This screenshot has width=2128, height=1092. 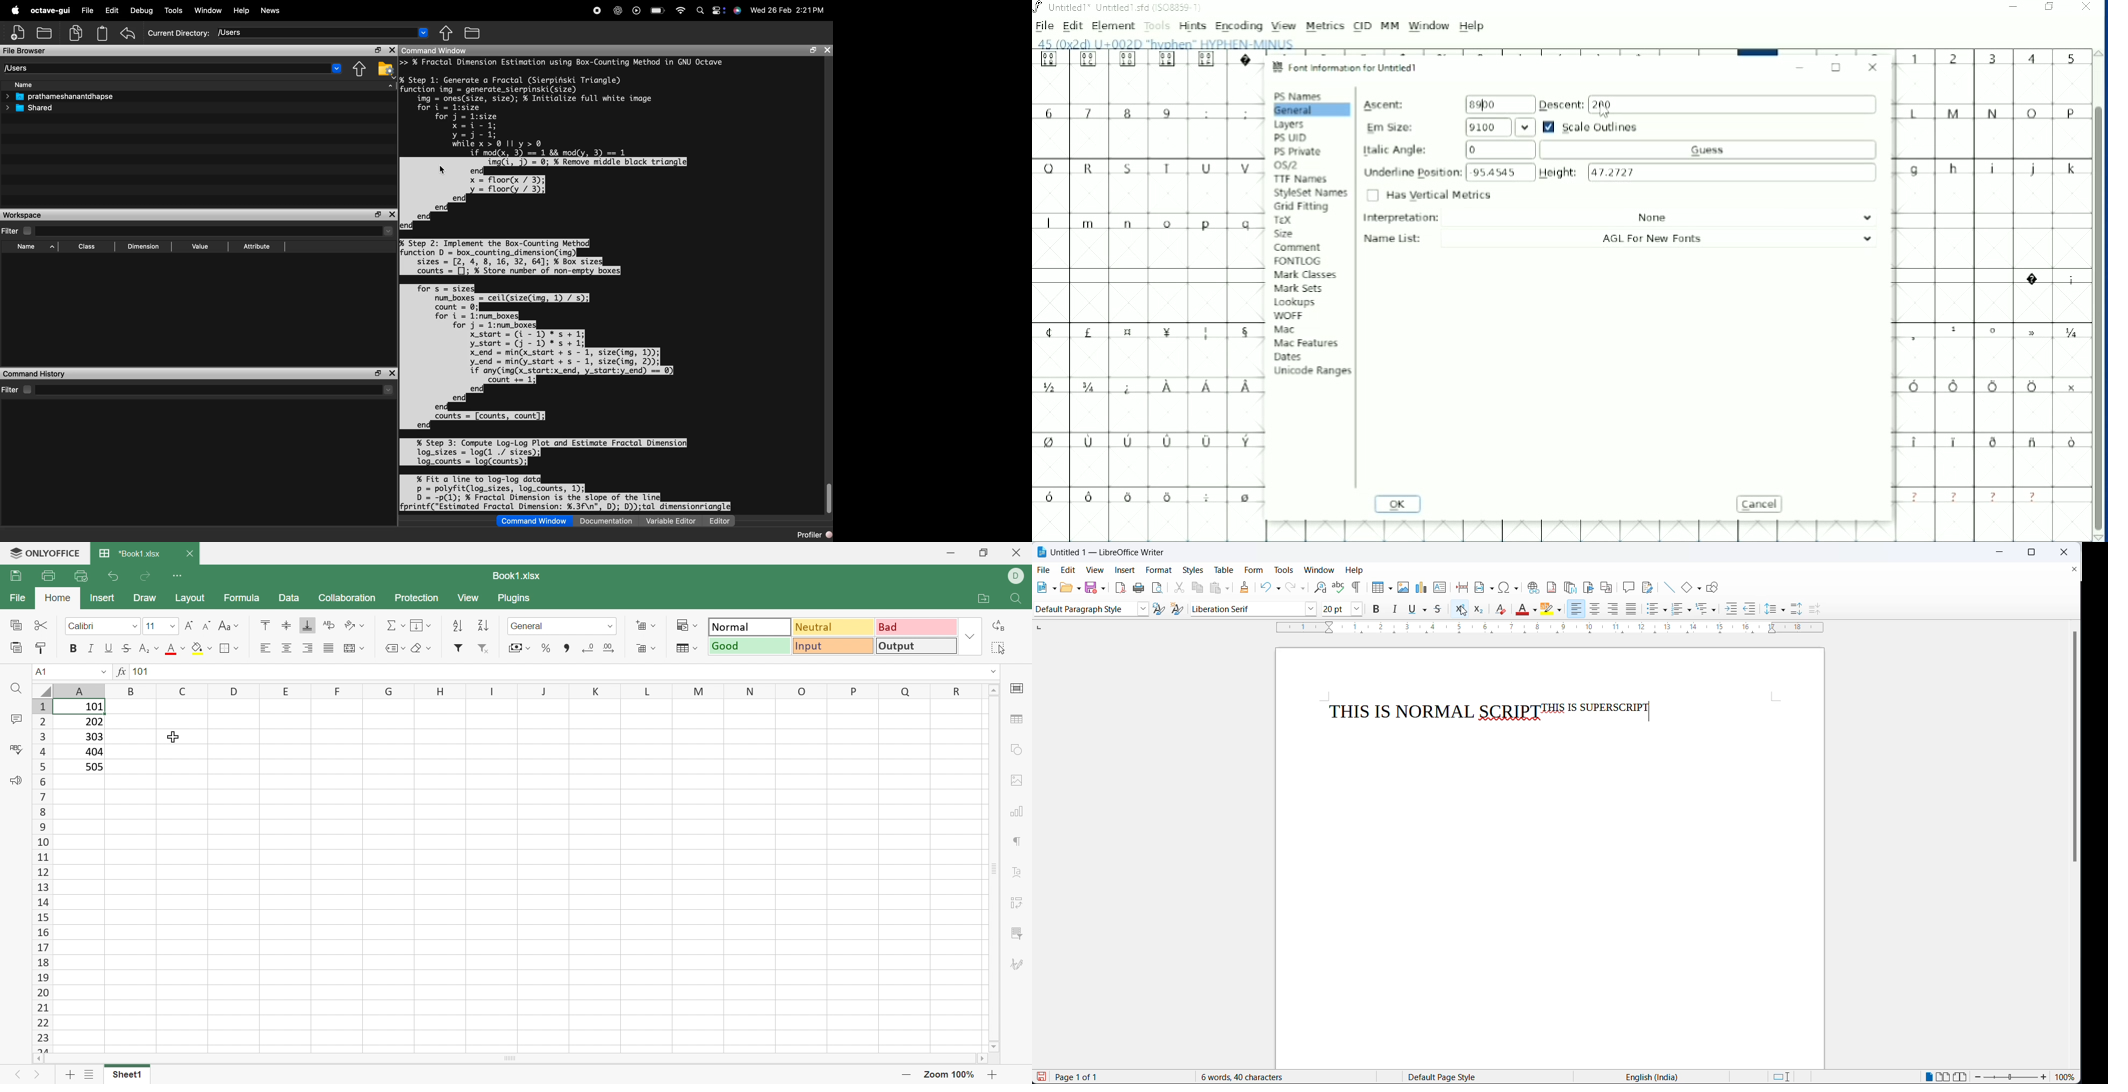 I want to click on Save, so click(x=1040, y=1077).